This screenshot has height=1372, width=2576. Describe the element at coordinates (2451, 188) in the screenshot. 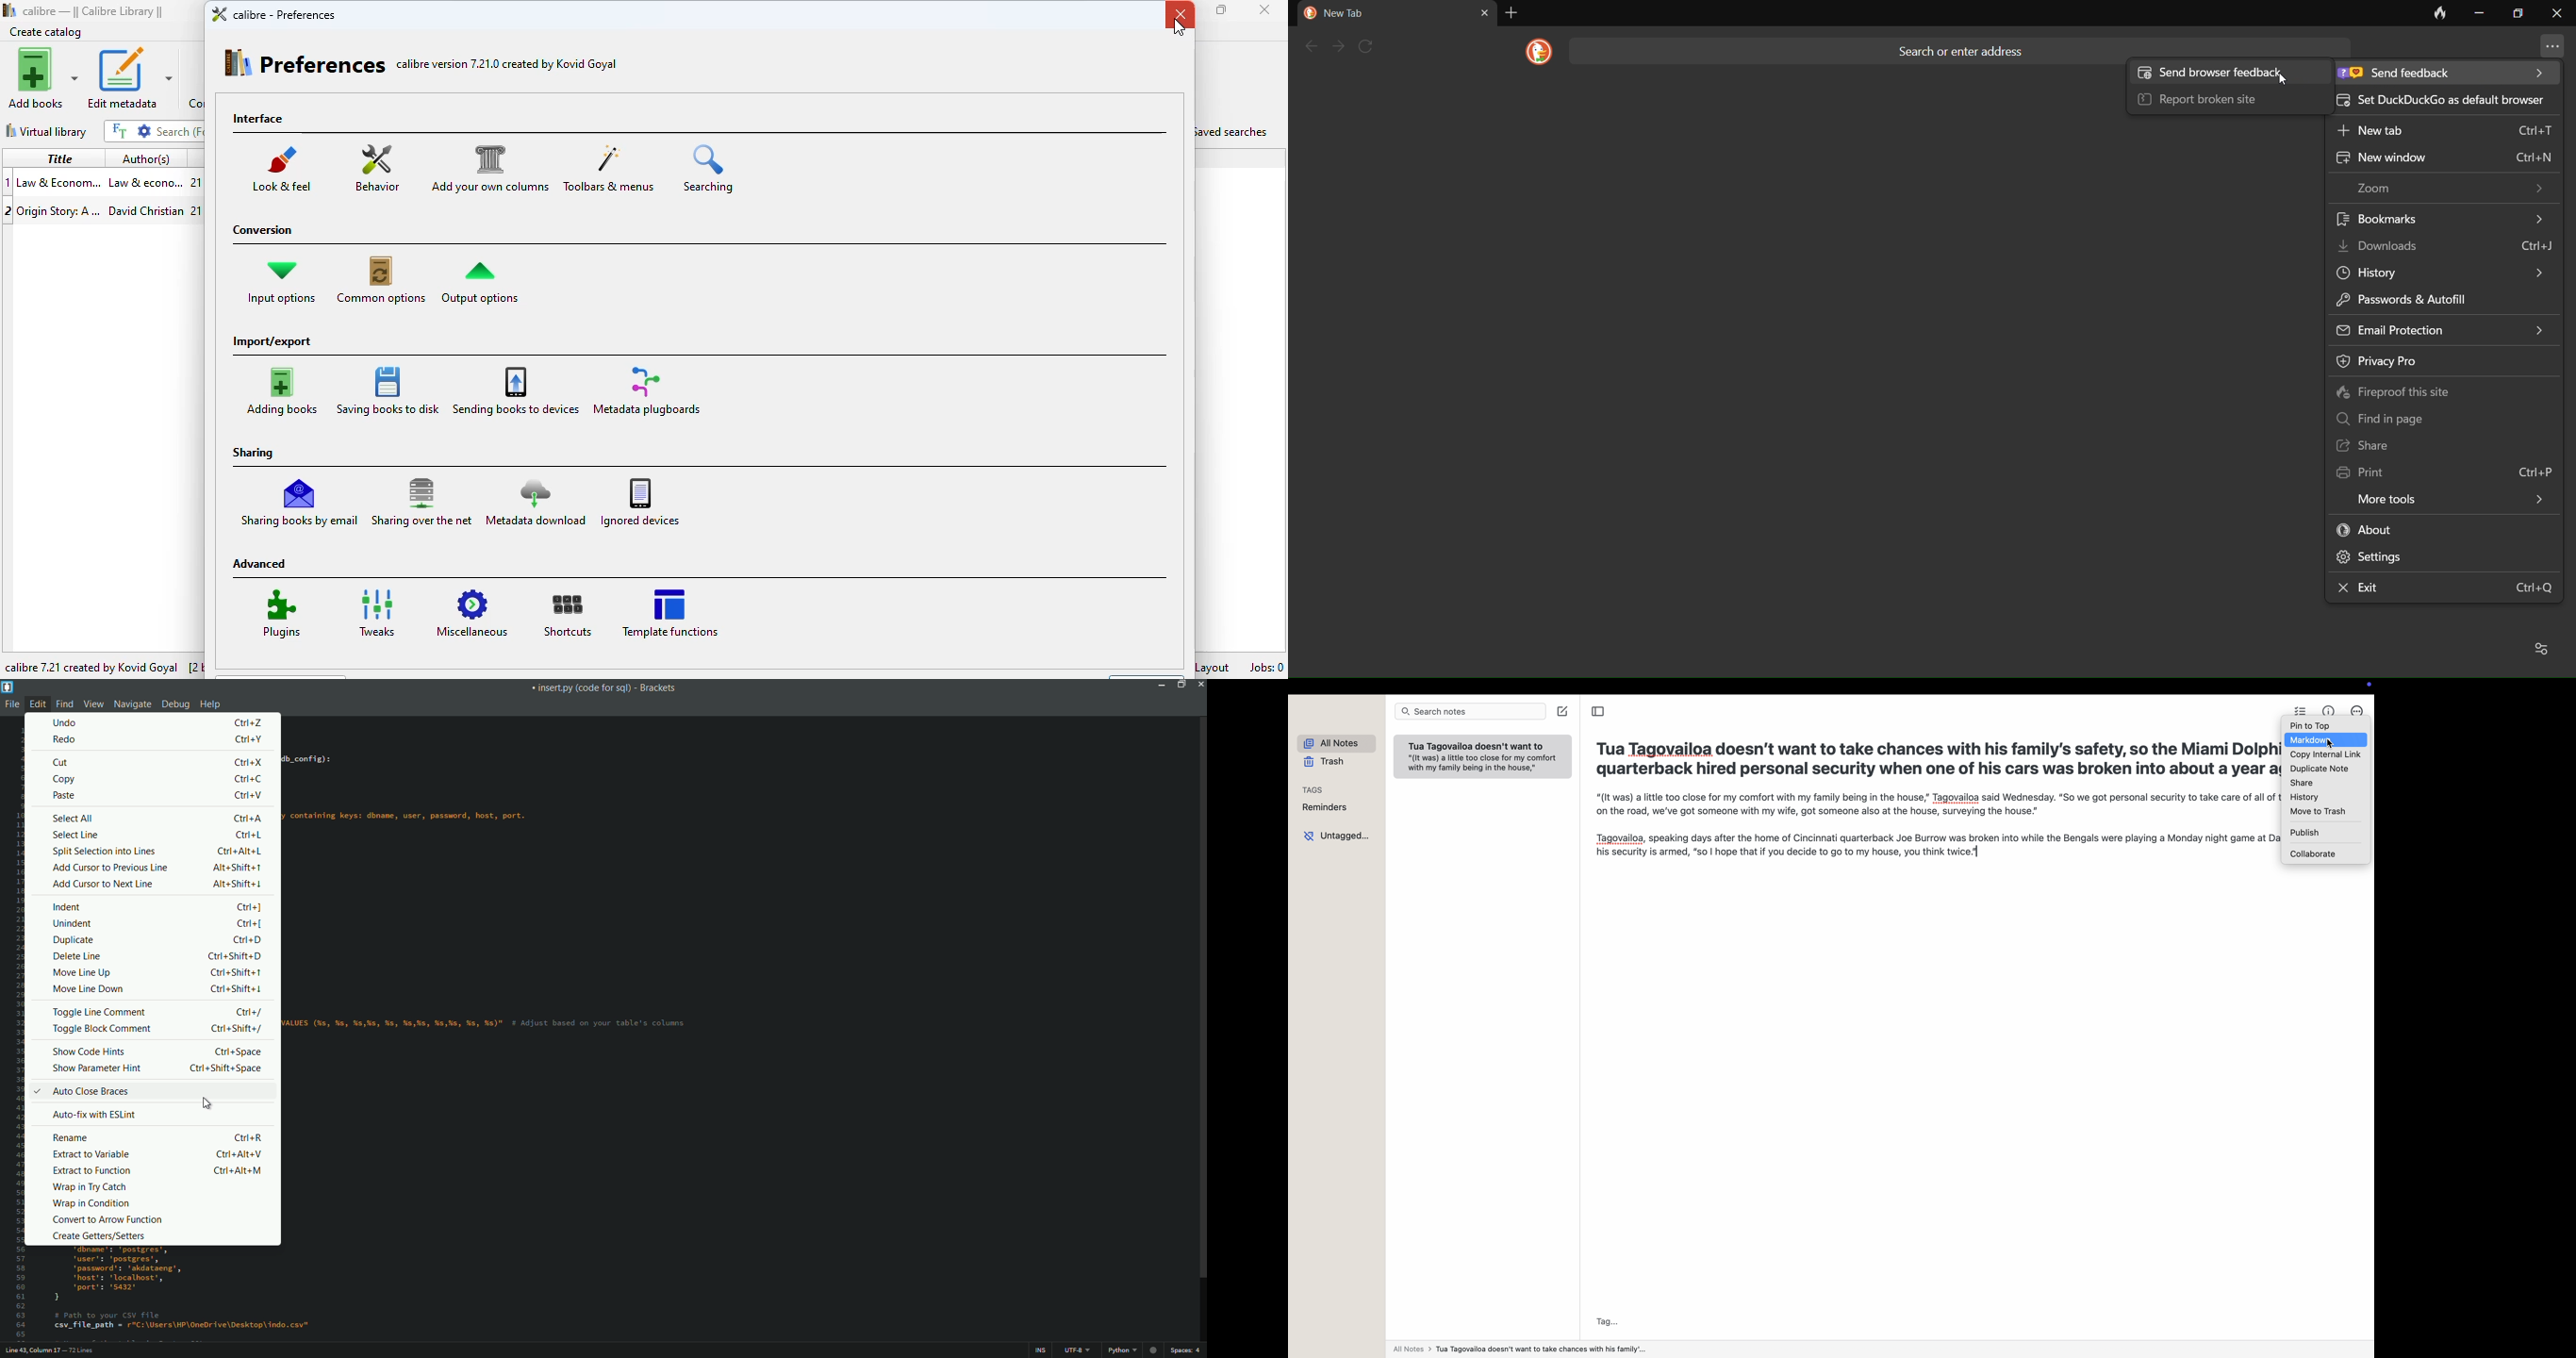

I see `zoom` at that location.